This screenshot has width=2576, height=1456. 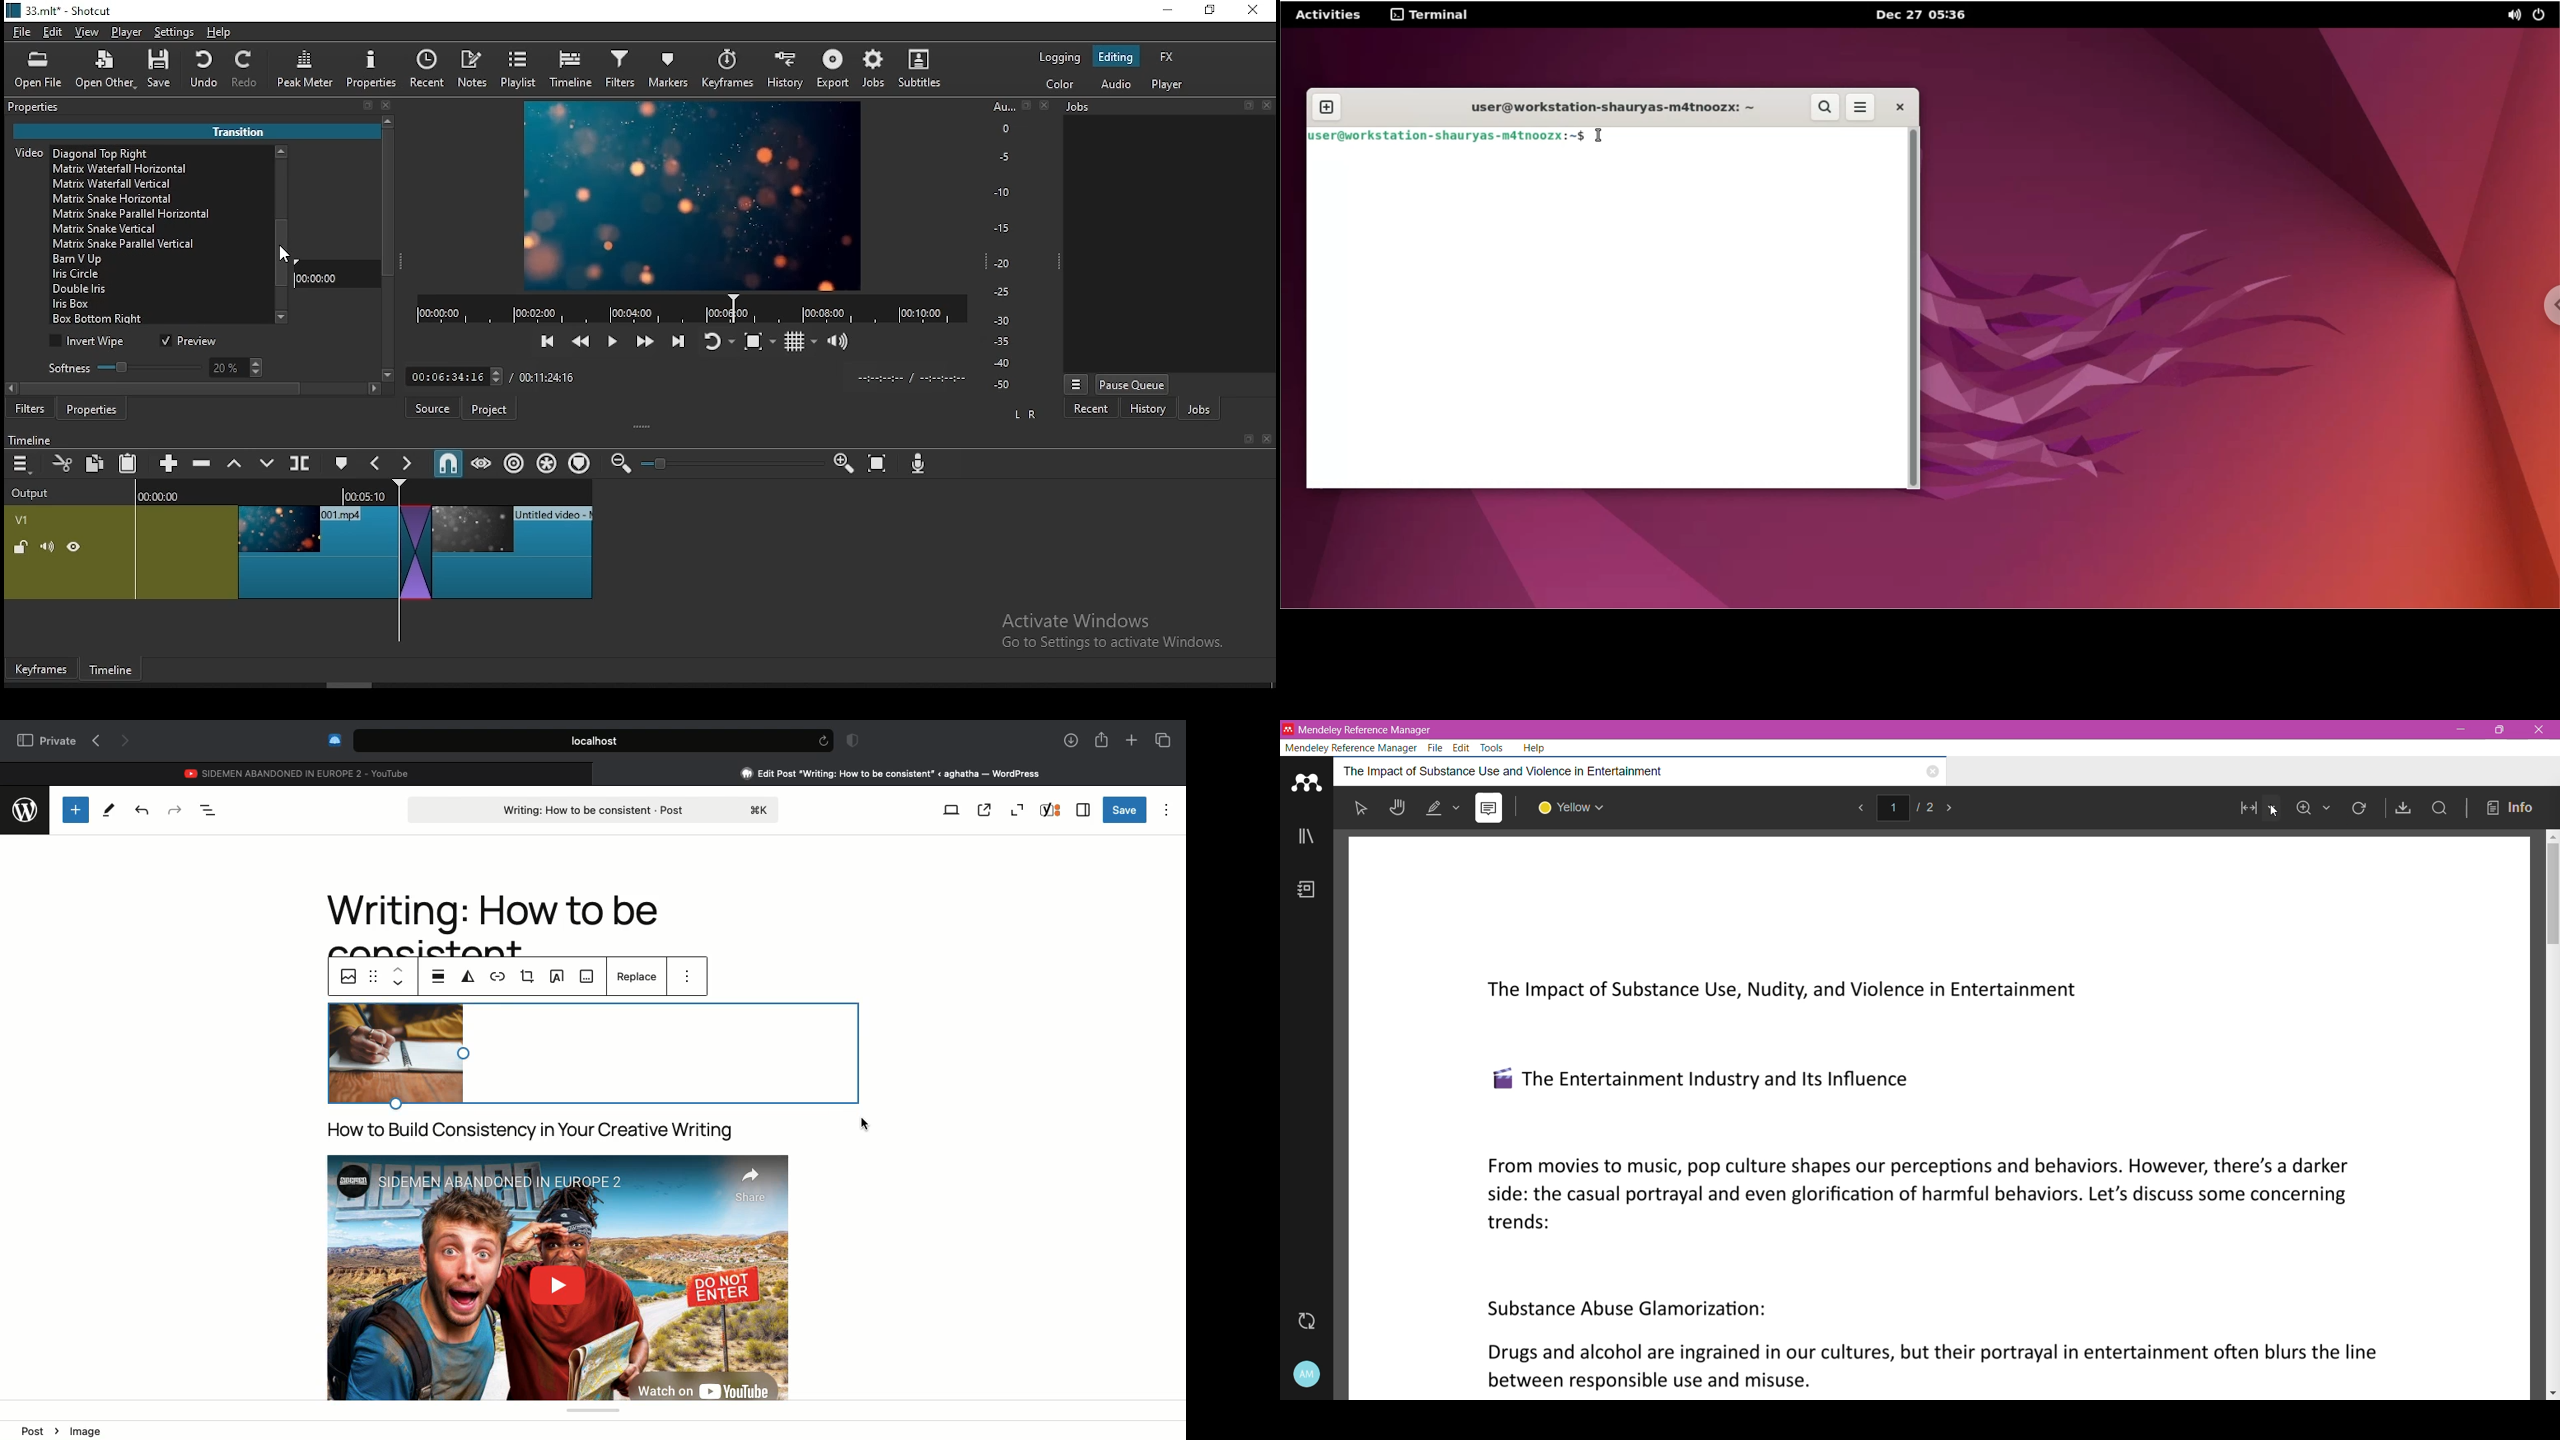 What do you see at coordinates (1364, 811) in the screenshot?
I see `Pointer Mode` at bounding box center [1364, 811].